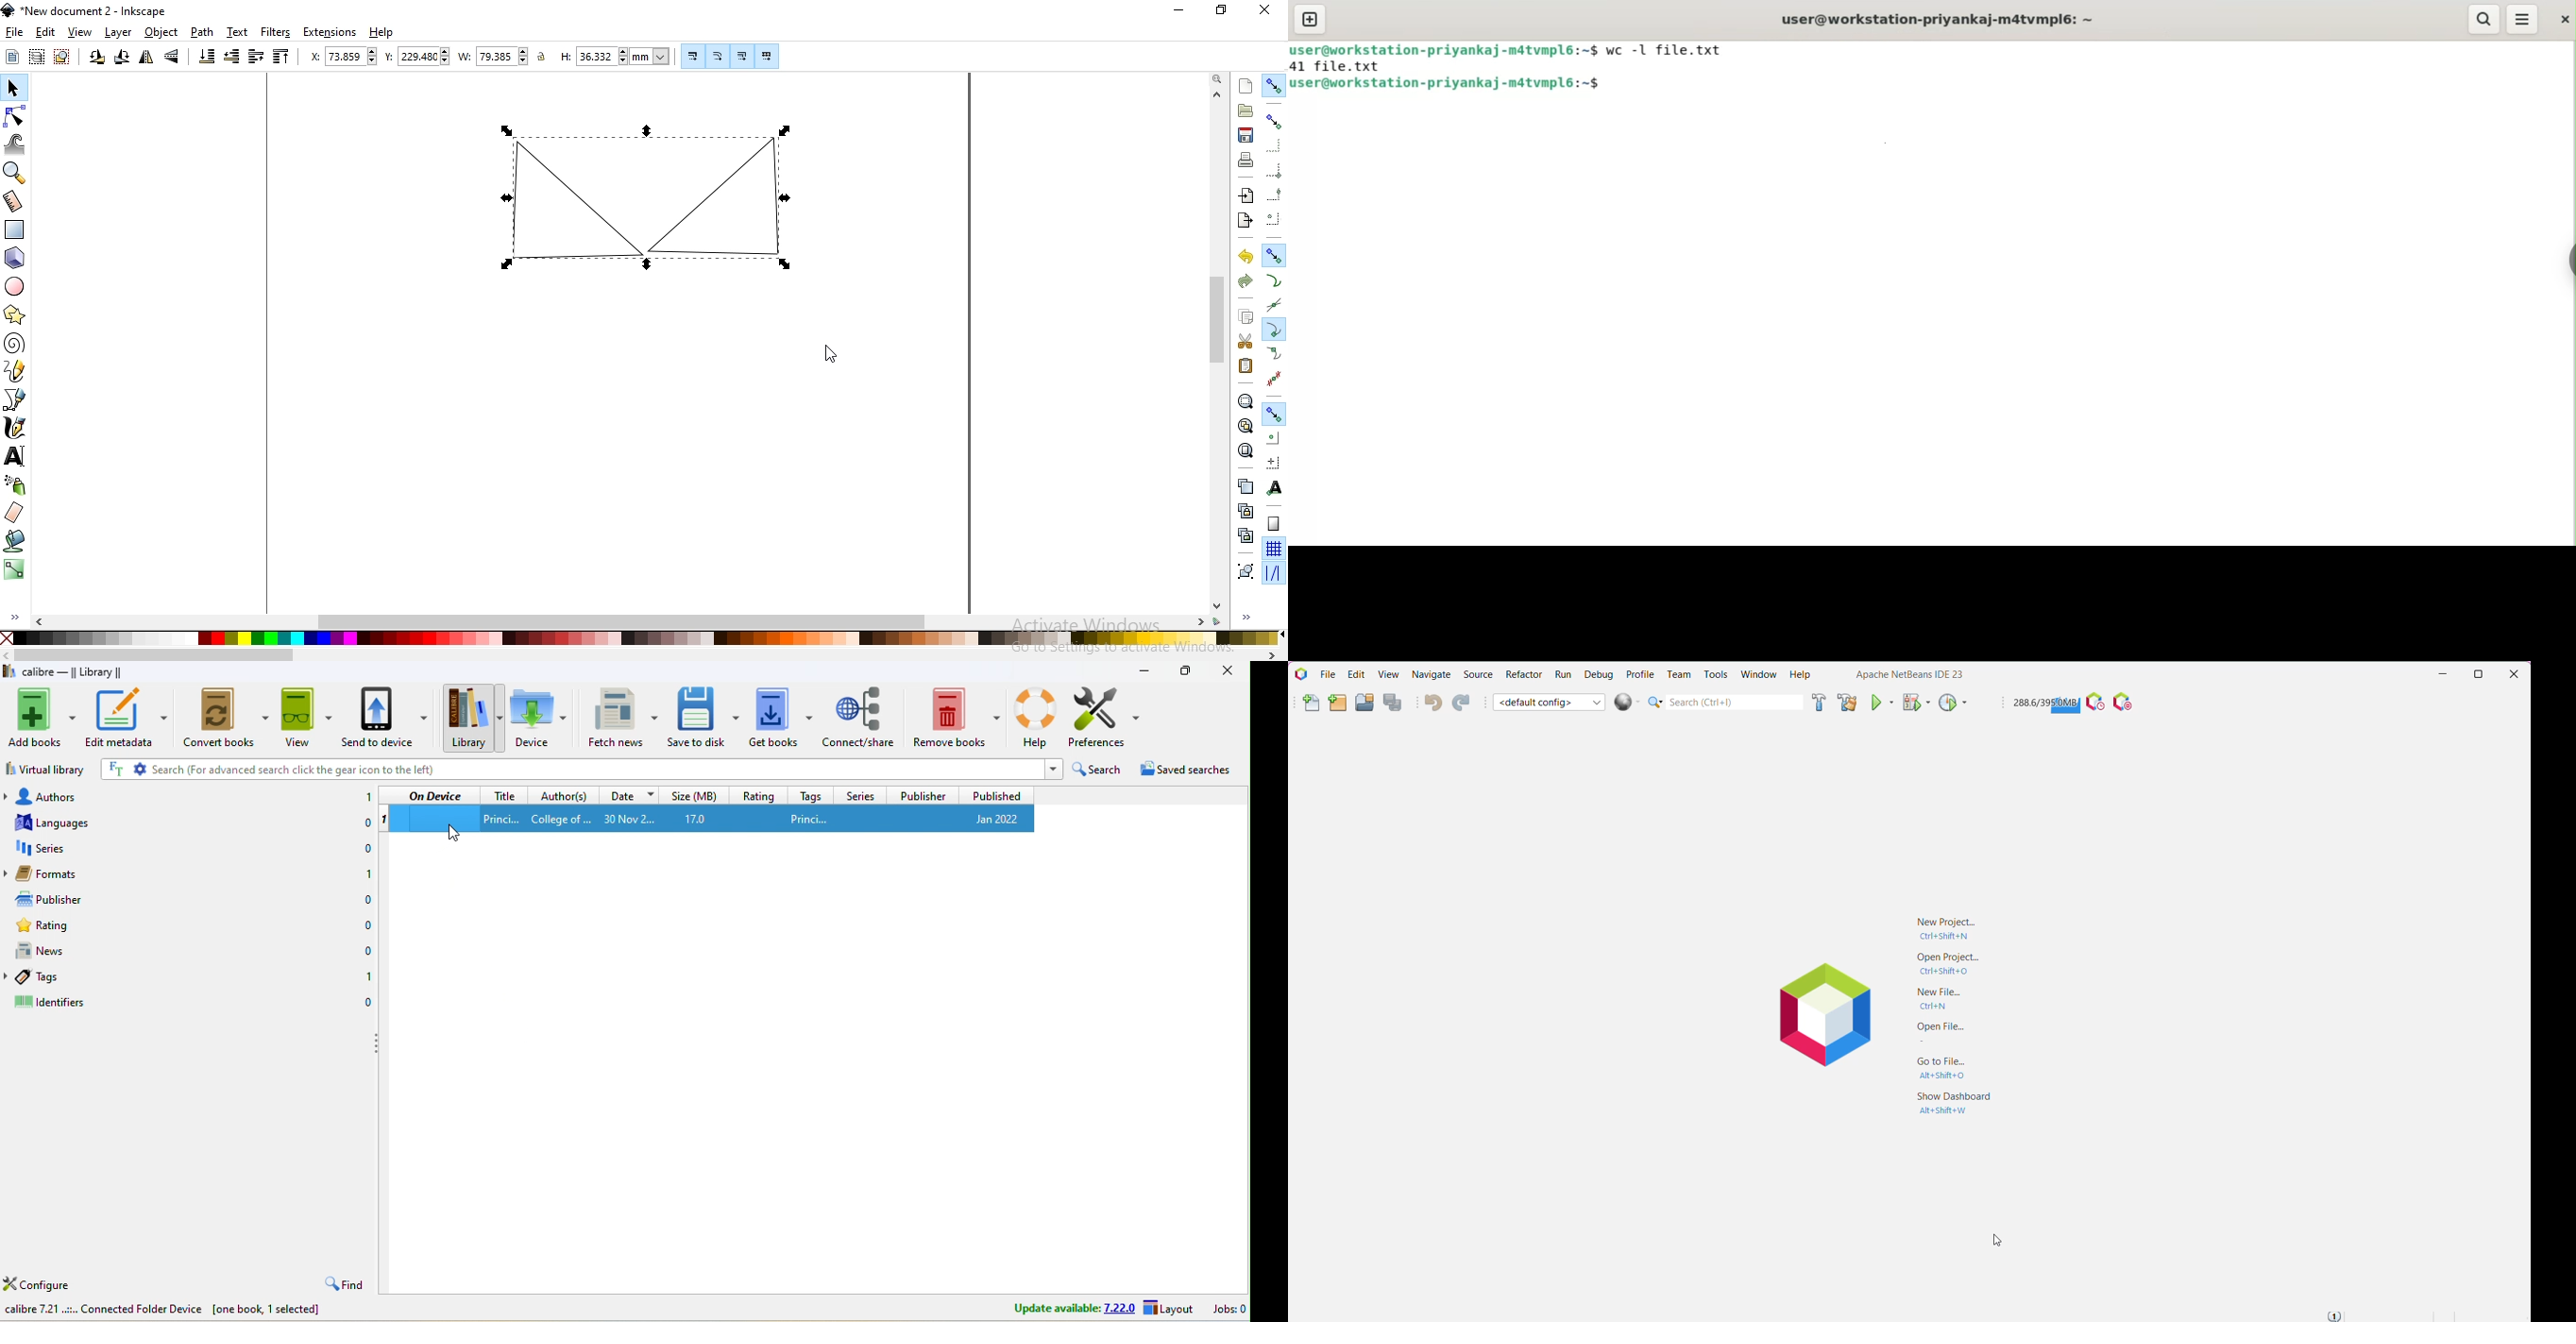 The image size is (2576, 1344). What do you see at coordinates (1186, 669) in the screenshot?
I see `resize` at bounding box center [1186, 669].